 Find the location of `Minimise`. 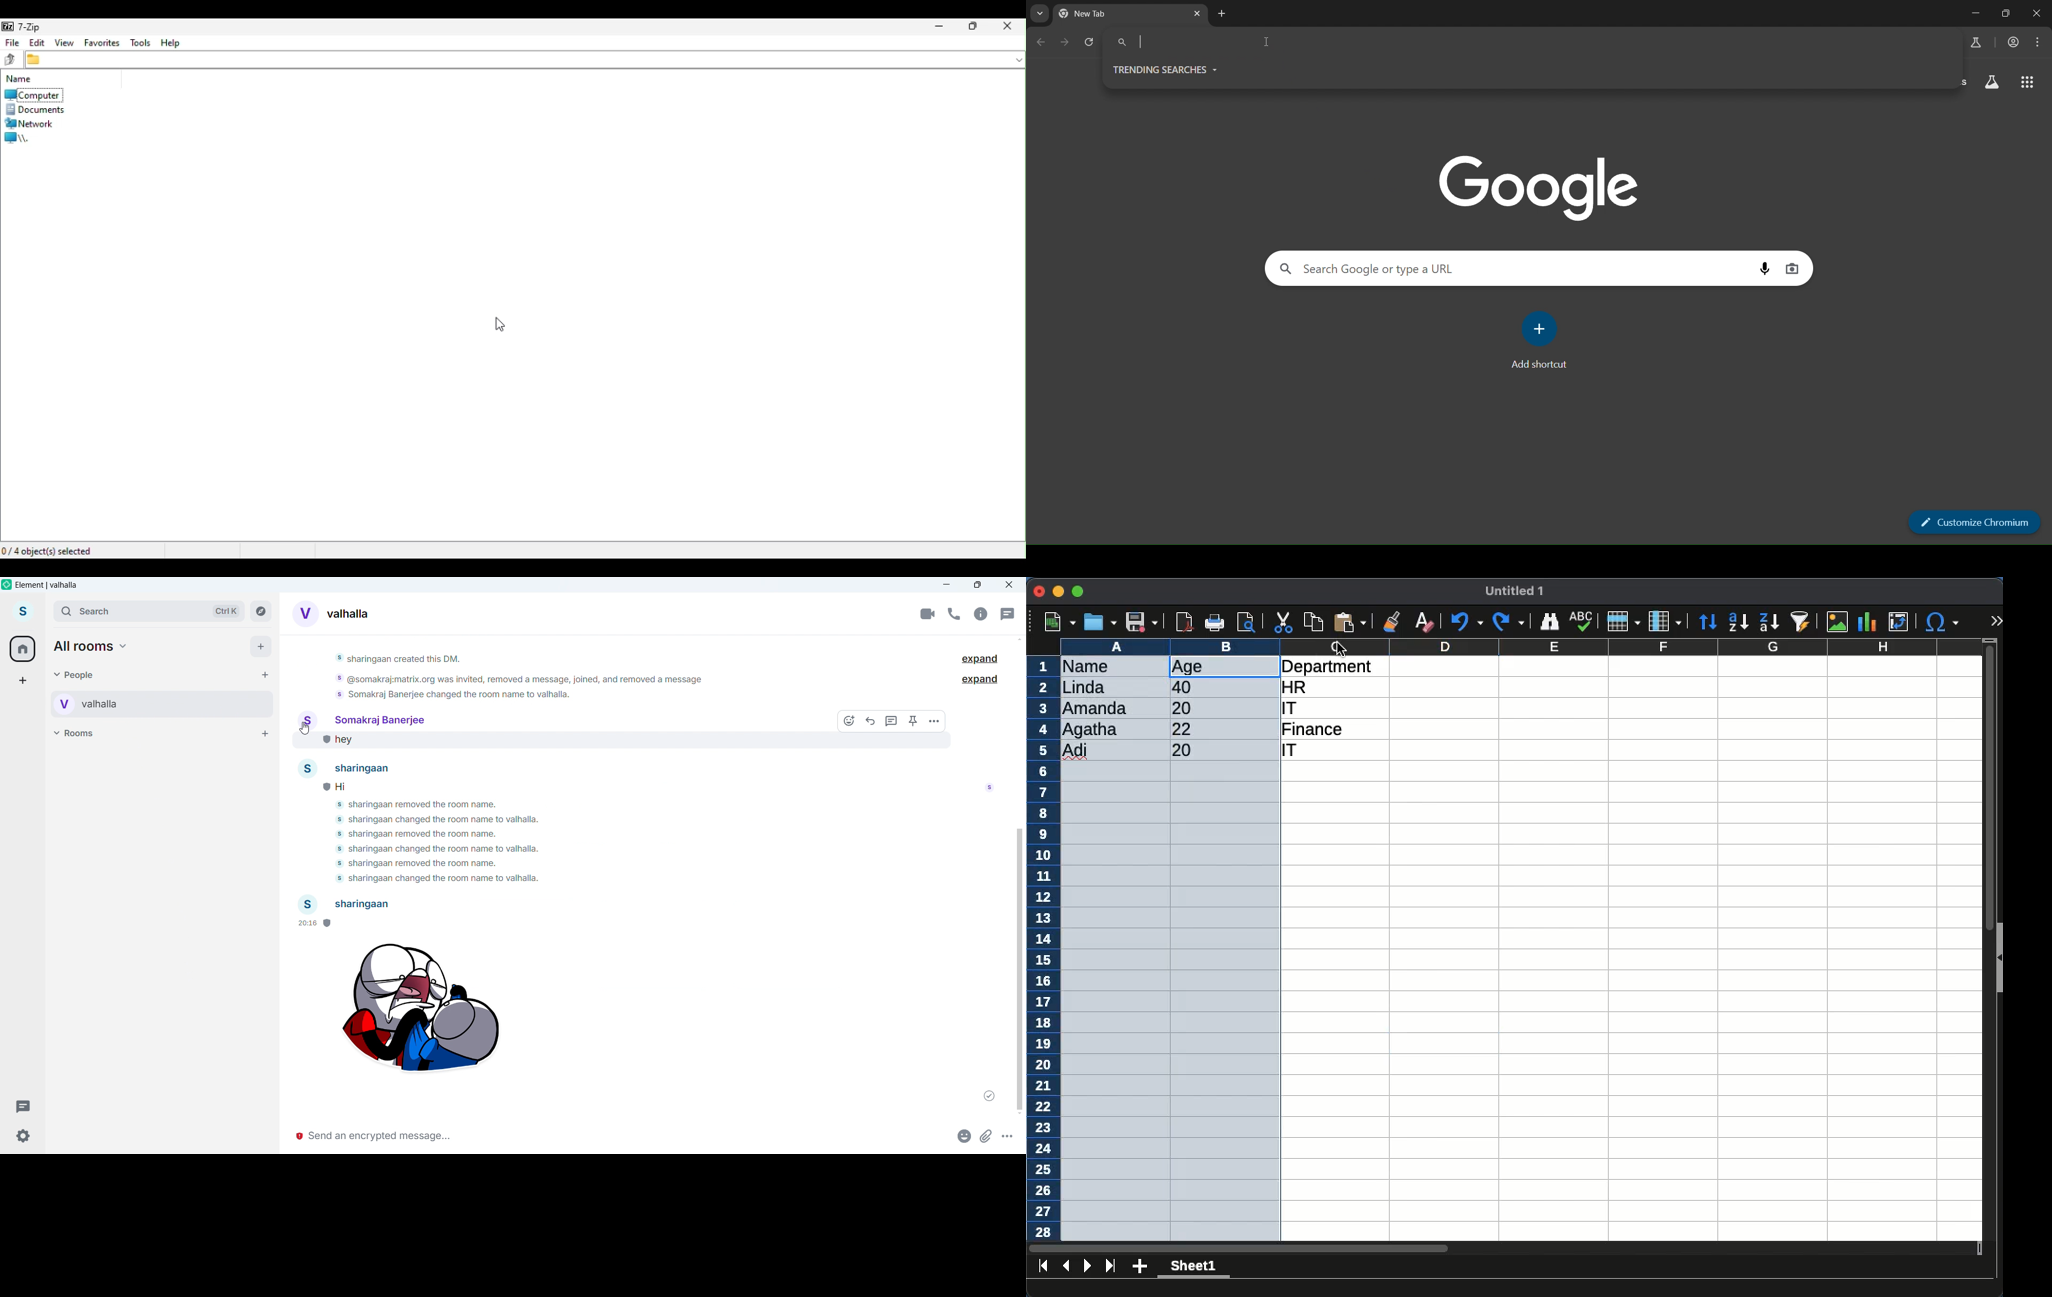

Minimise is located at coordinates (937, 27).